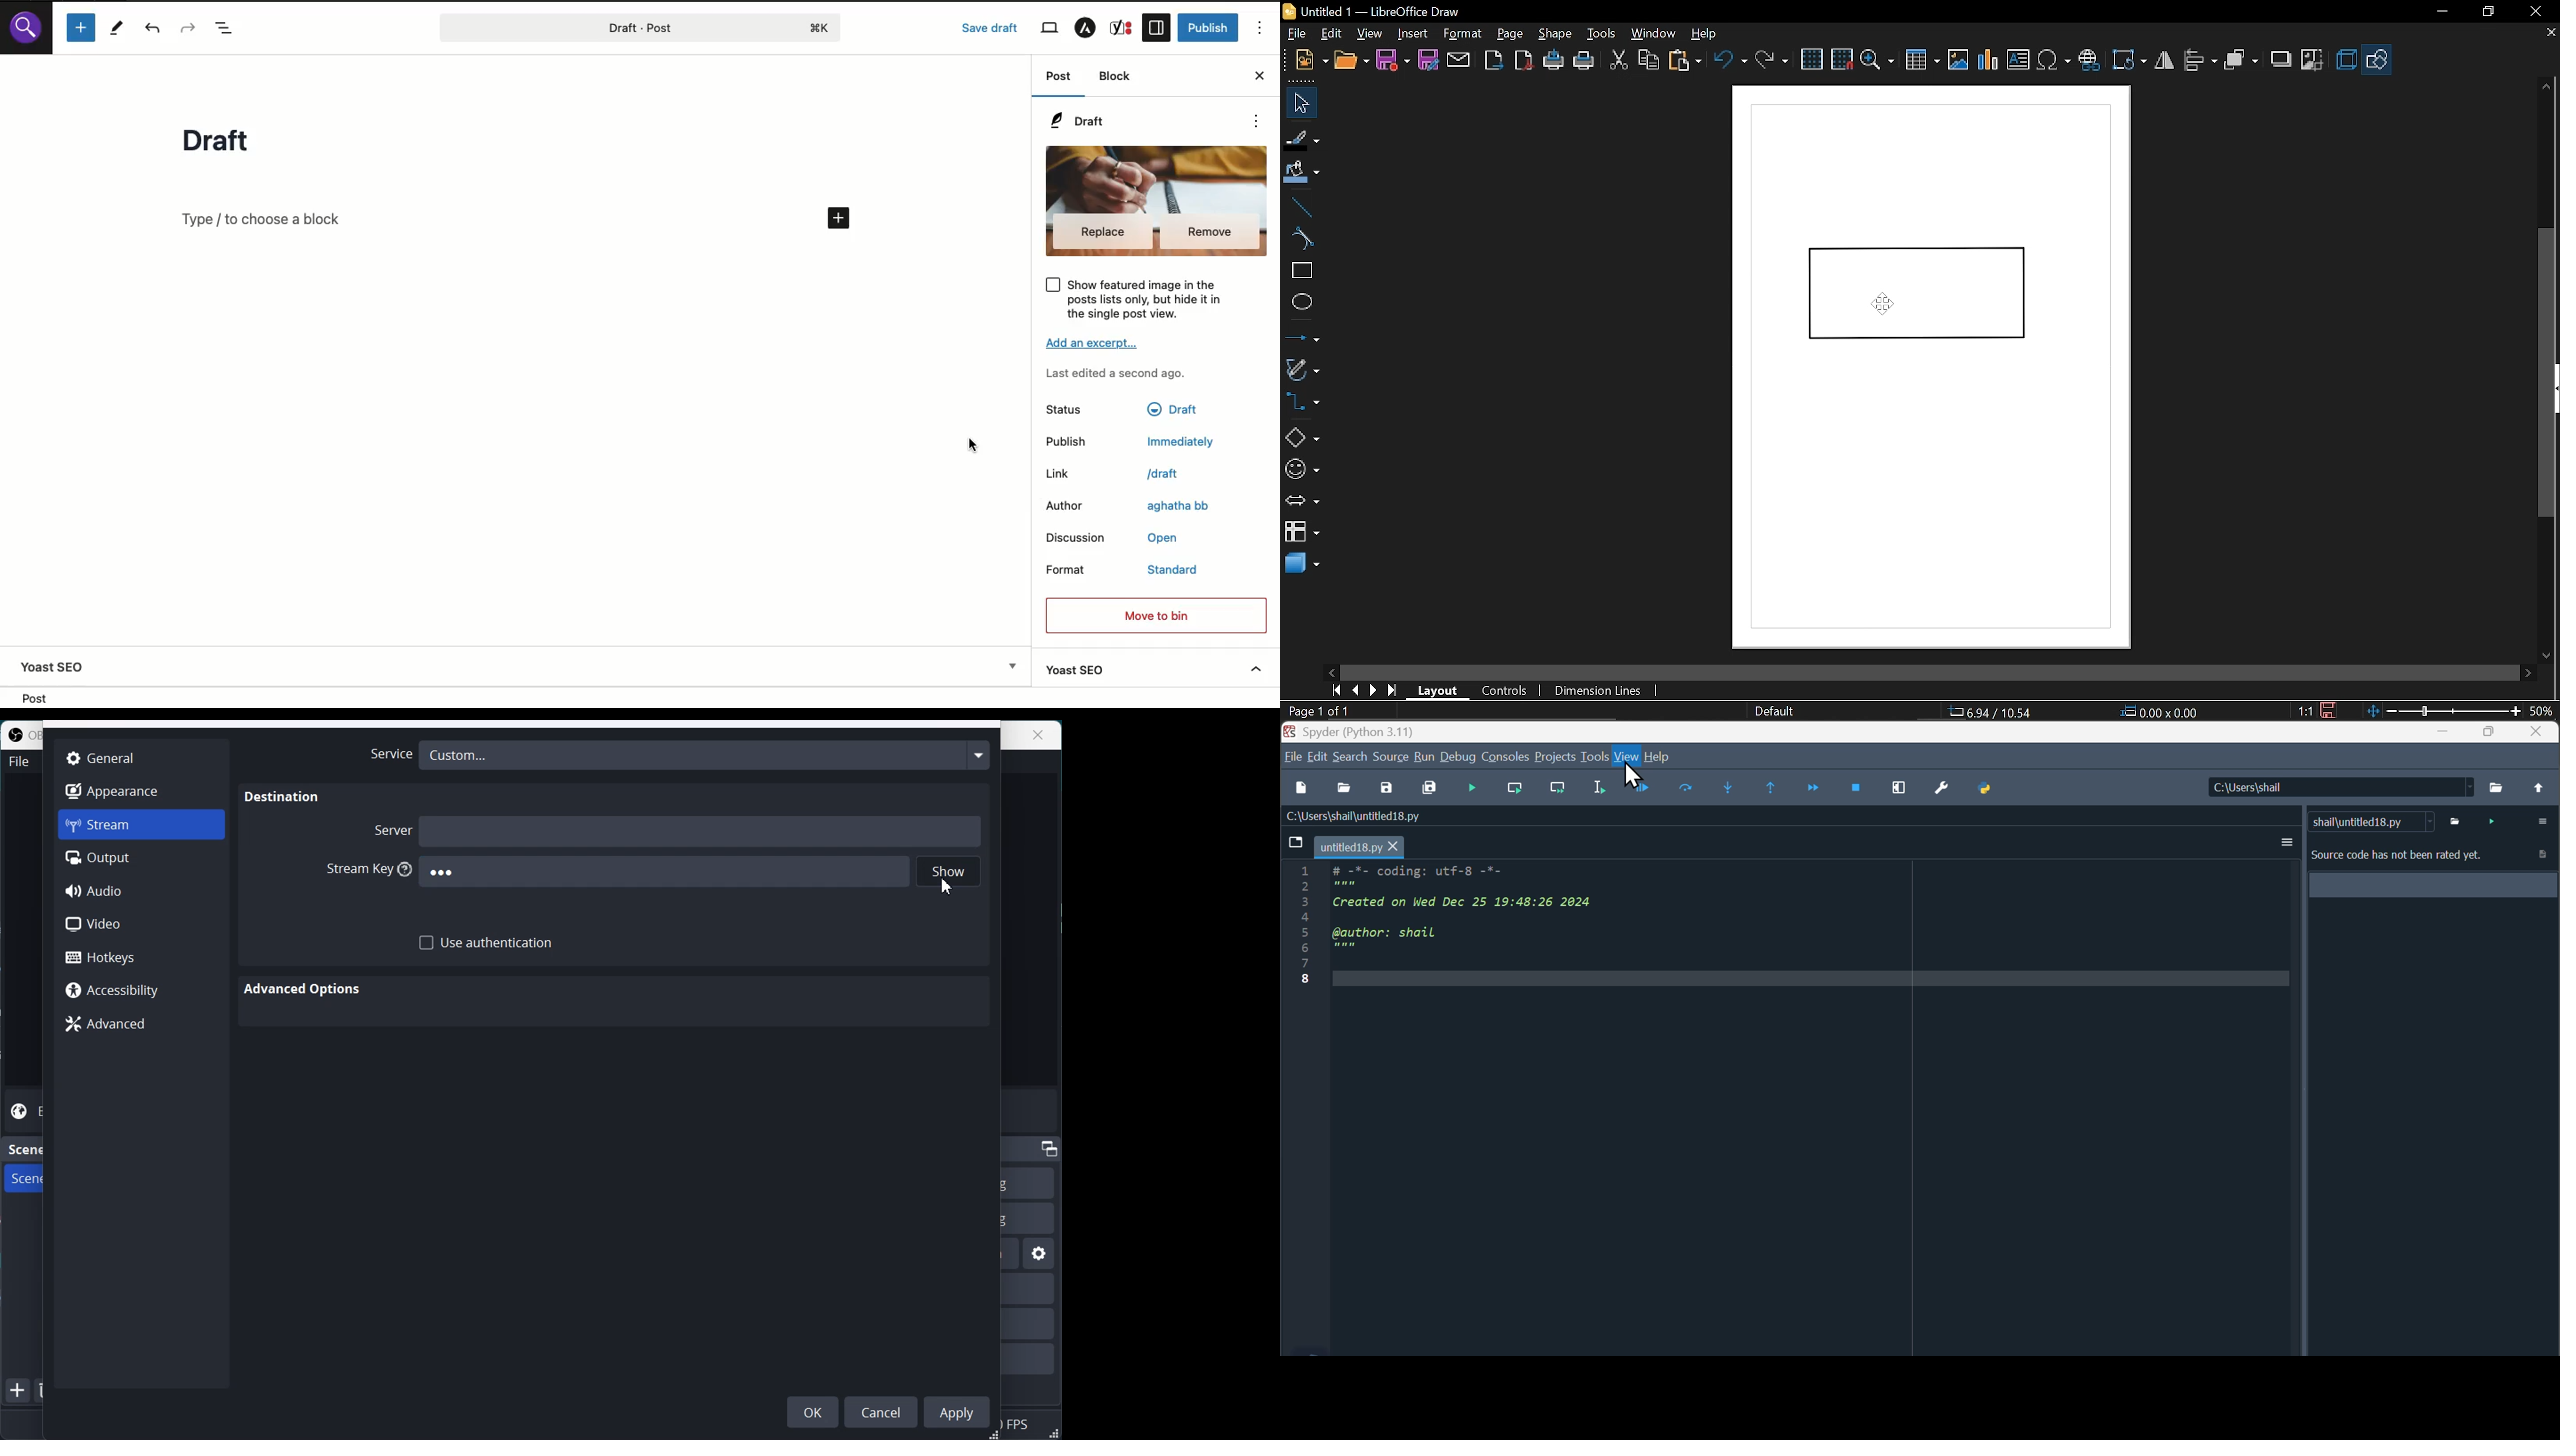 The width and height of the screenshot is (2576, 1456). I want to click on text, so click(1177, 443).